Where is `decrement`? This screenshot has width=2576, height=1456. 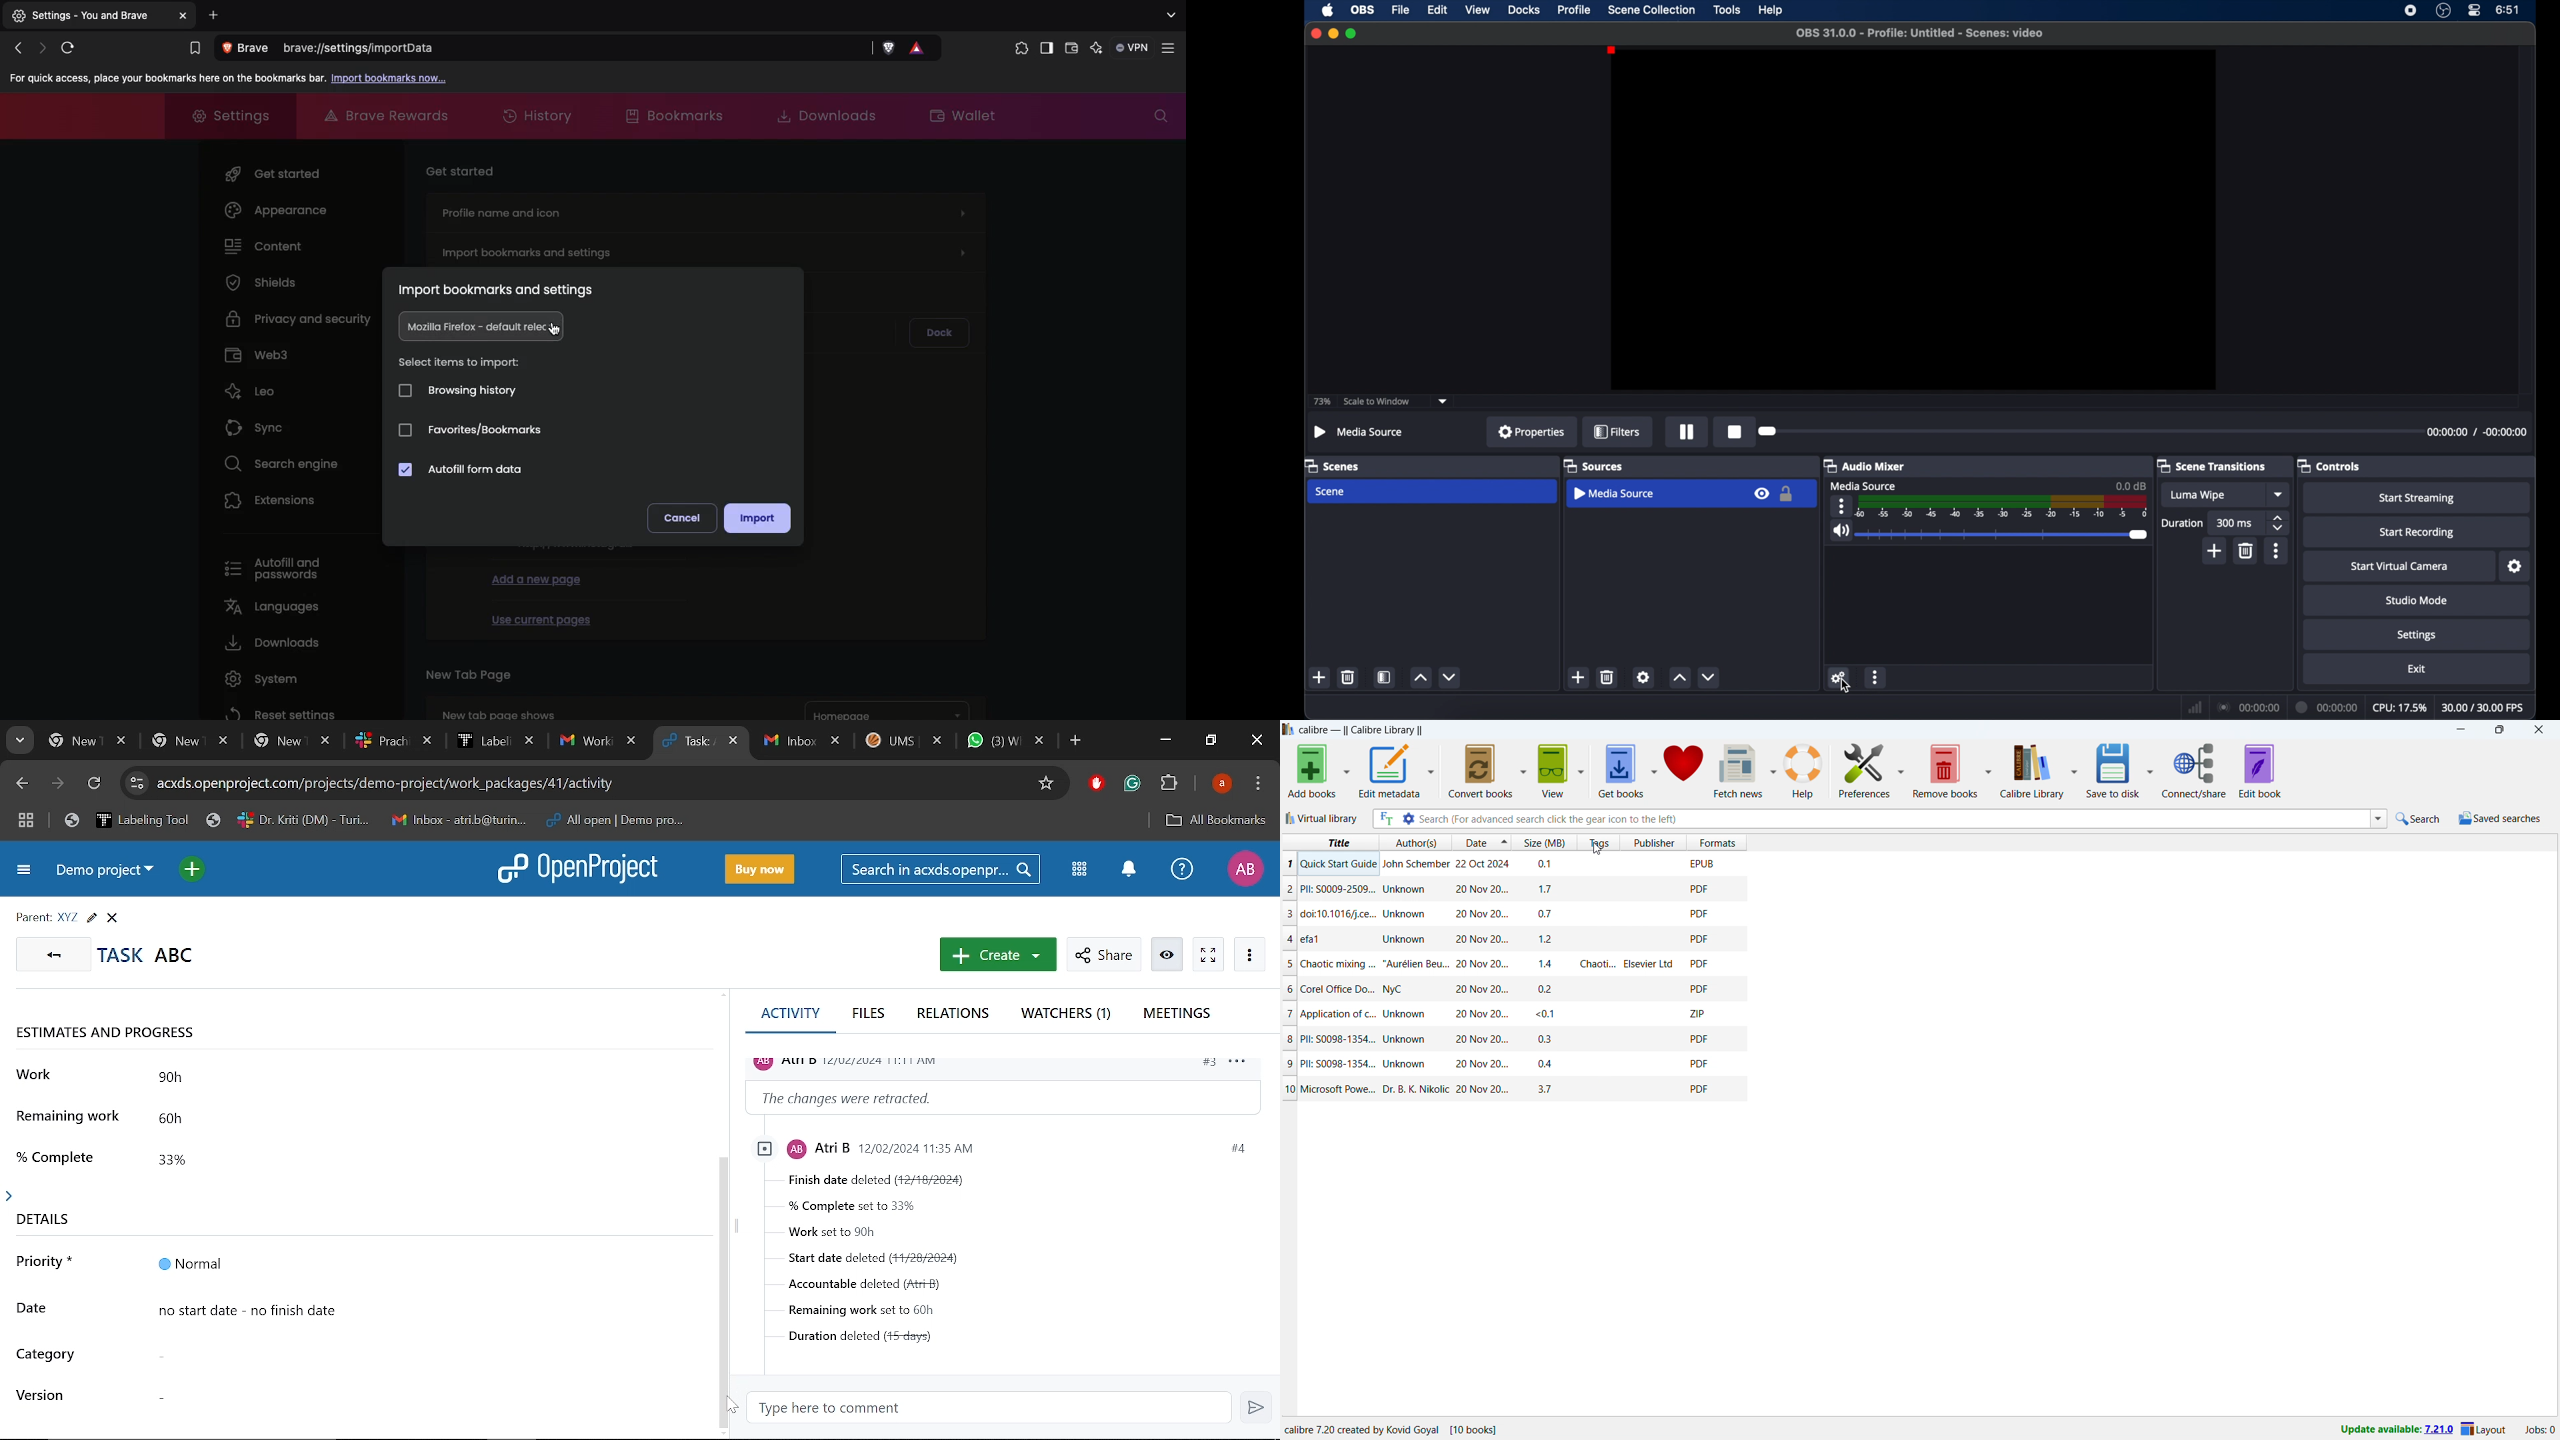
decrement is located at coordinates (1711, 677).